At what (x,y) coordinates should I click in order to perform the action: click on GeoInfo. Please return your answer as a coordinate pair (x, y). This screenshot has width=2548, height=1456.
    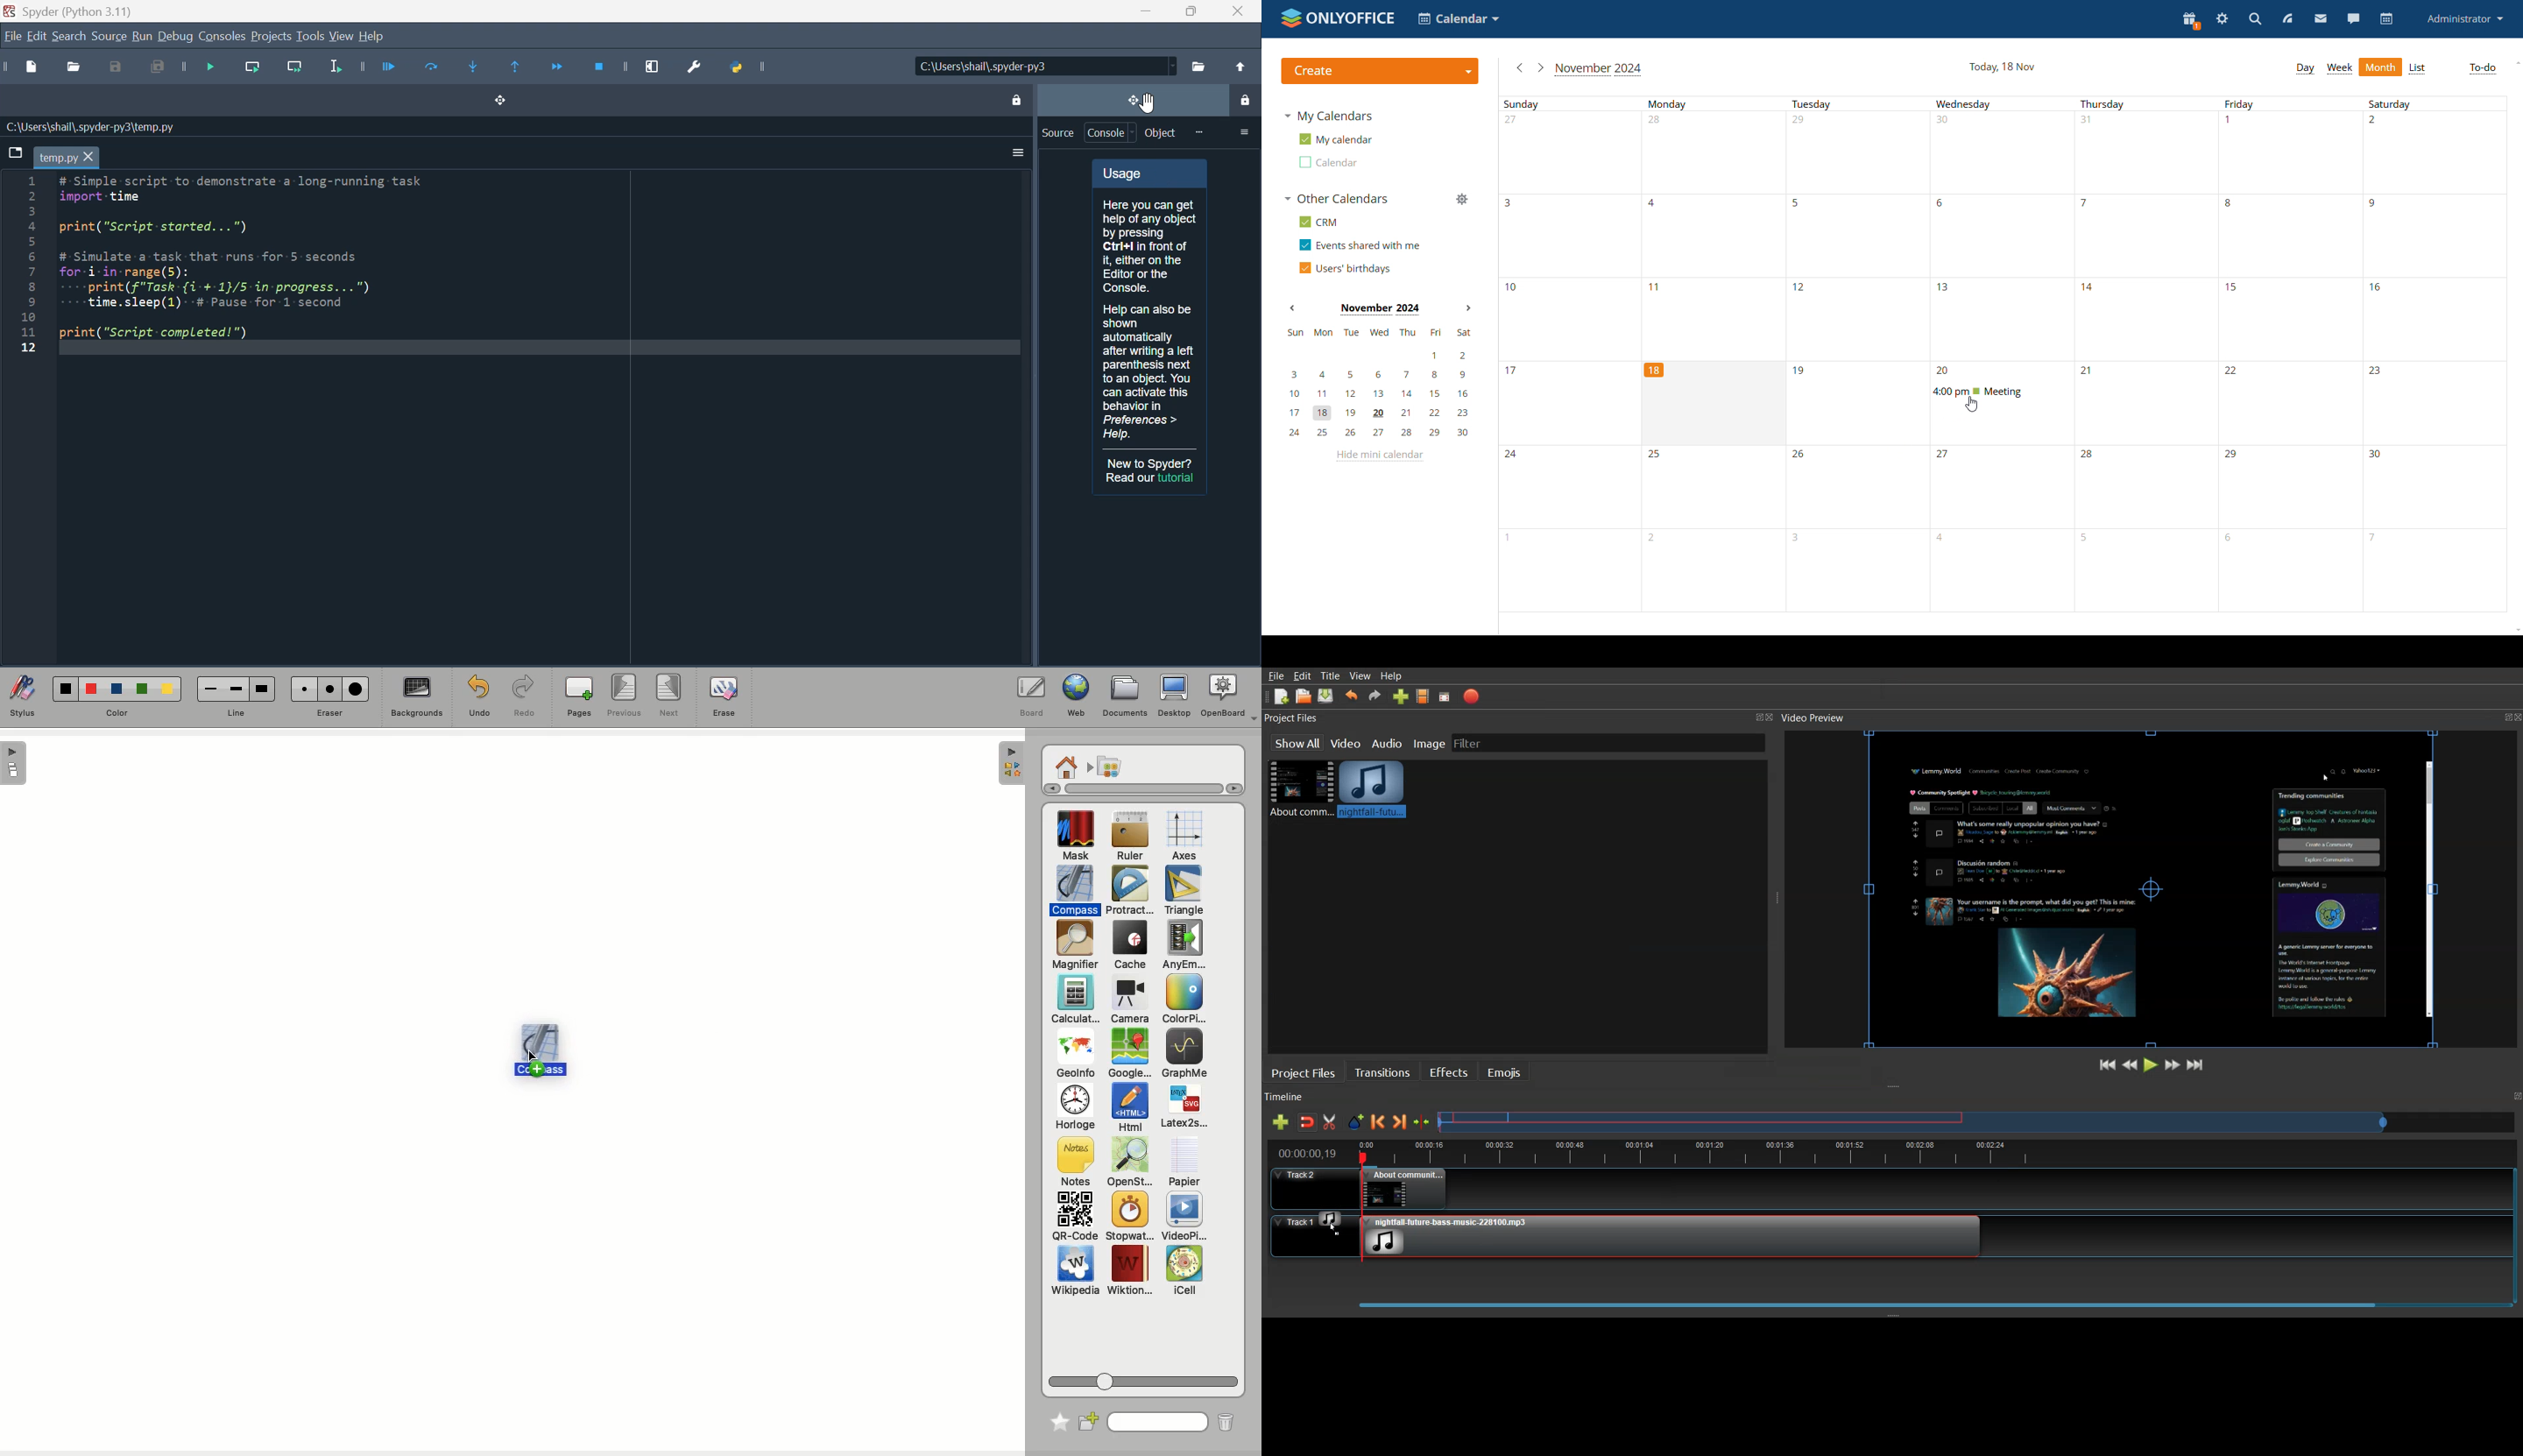
    Looking at the image, I should click on (1075, 1058).